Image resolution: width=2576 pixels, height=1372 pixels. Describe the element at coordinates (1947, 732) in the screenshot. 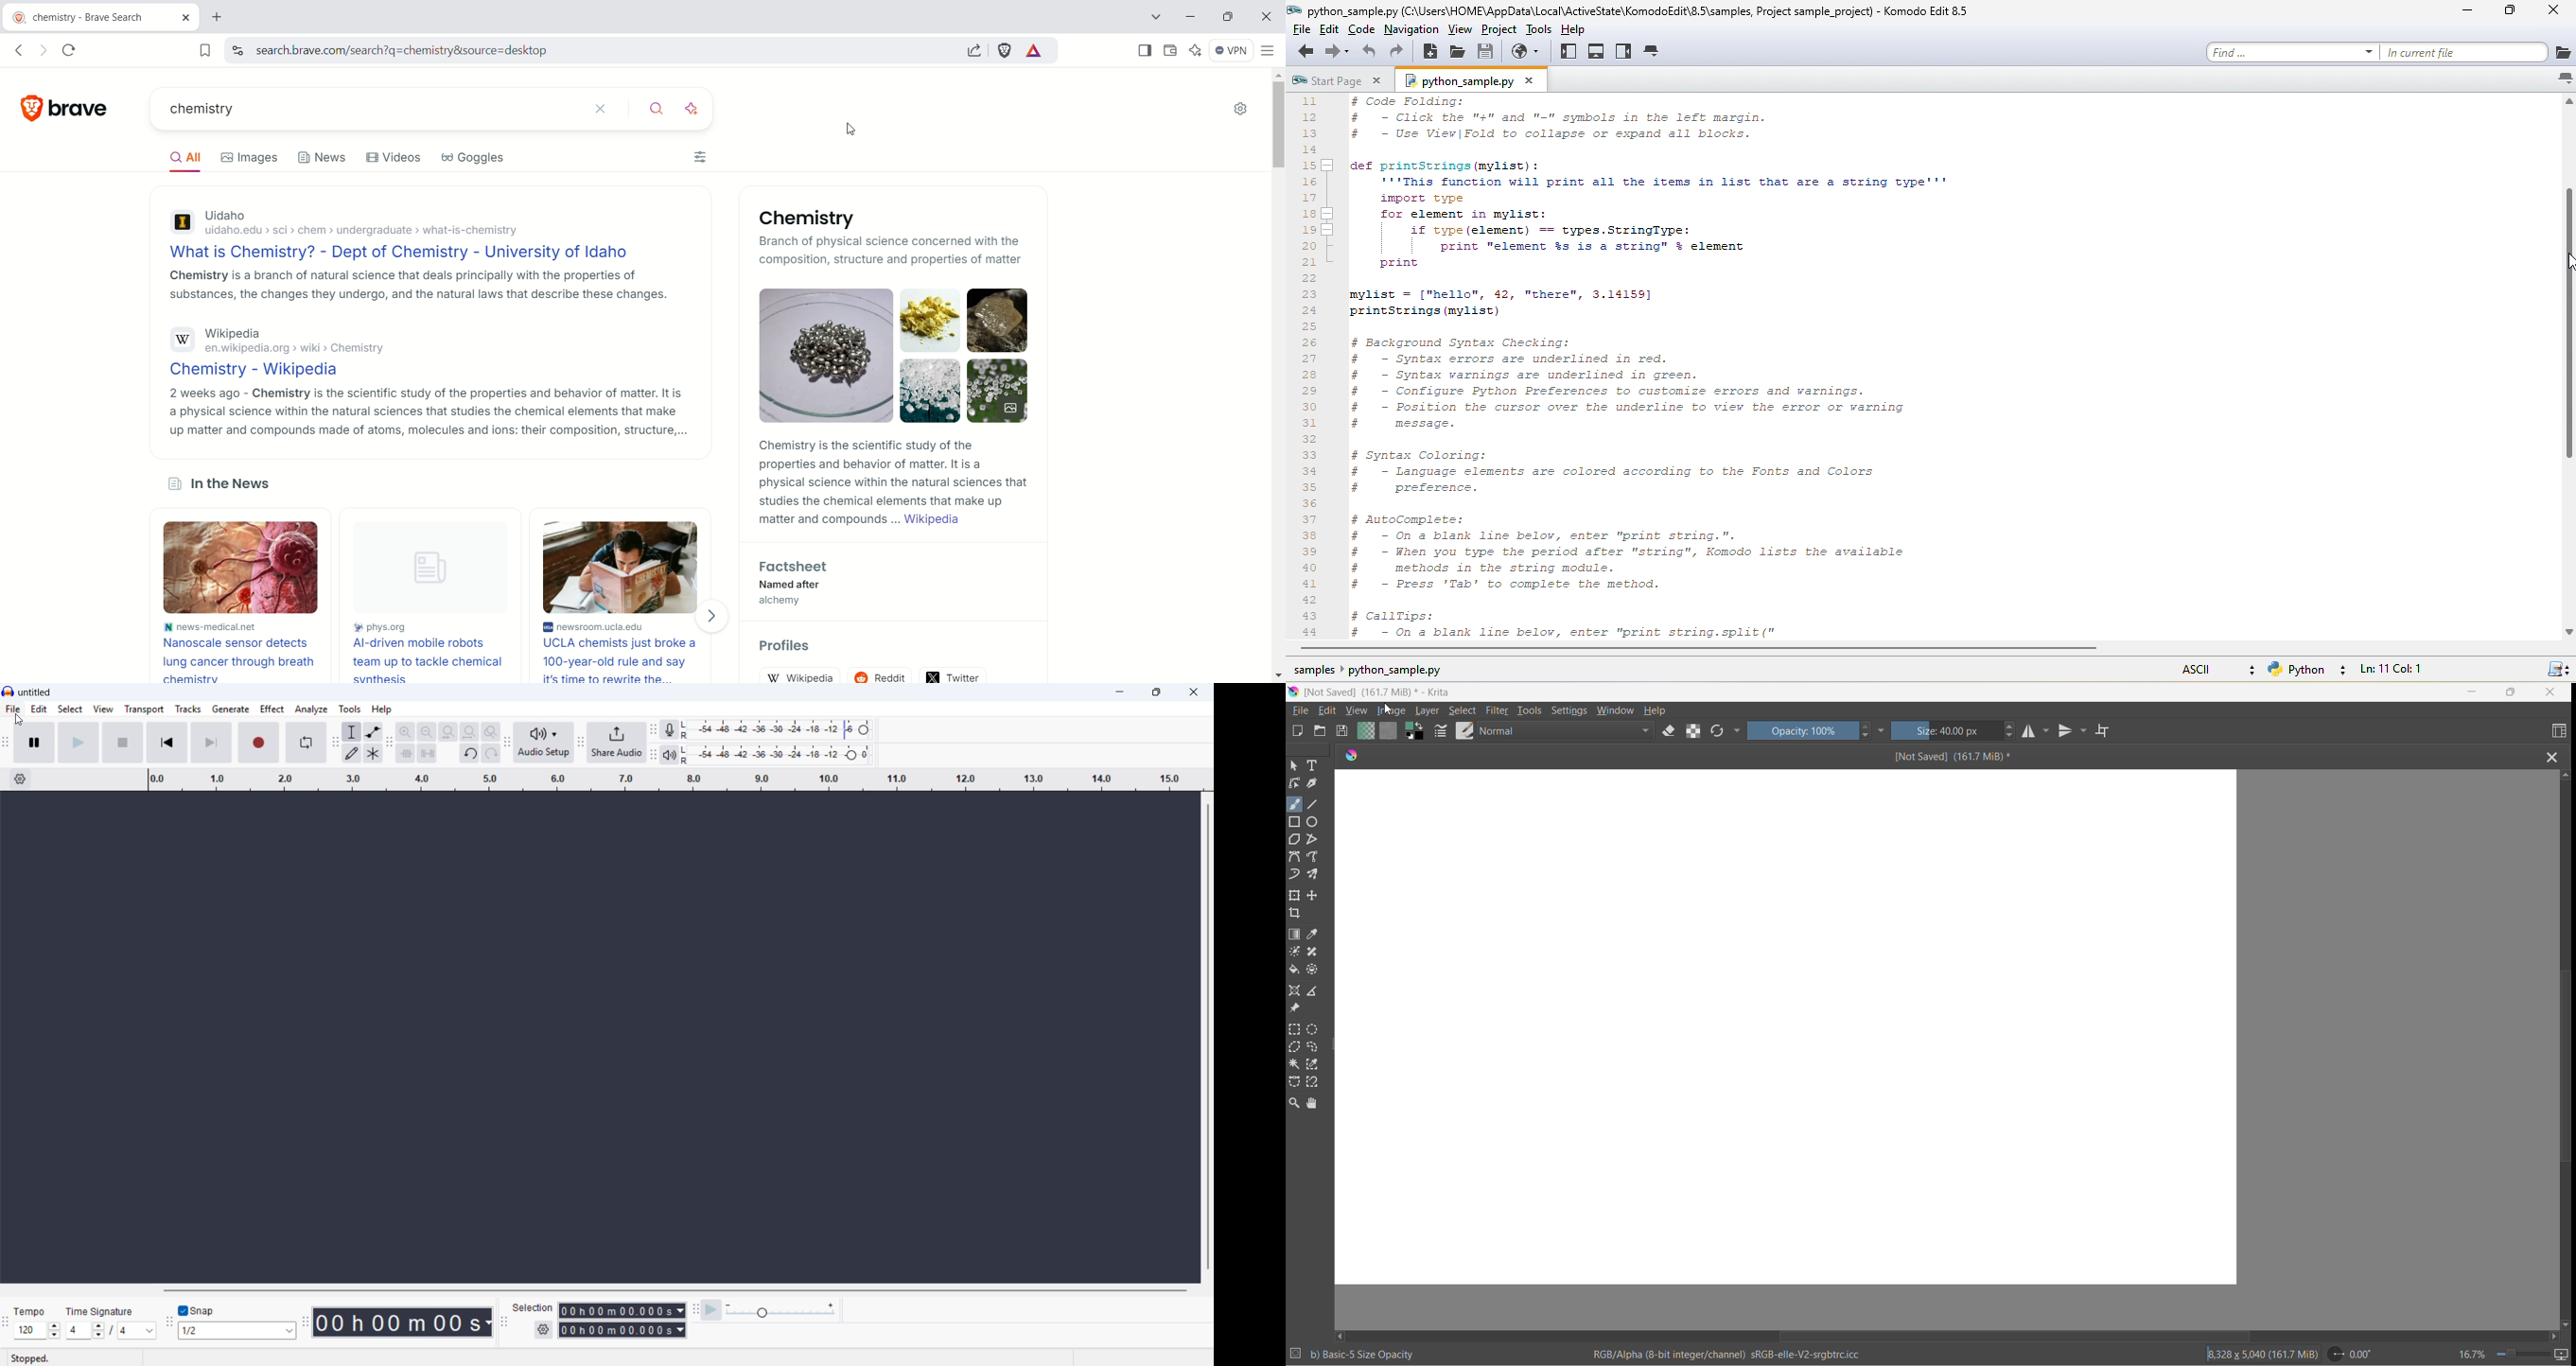

I see `size` at that location.